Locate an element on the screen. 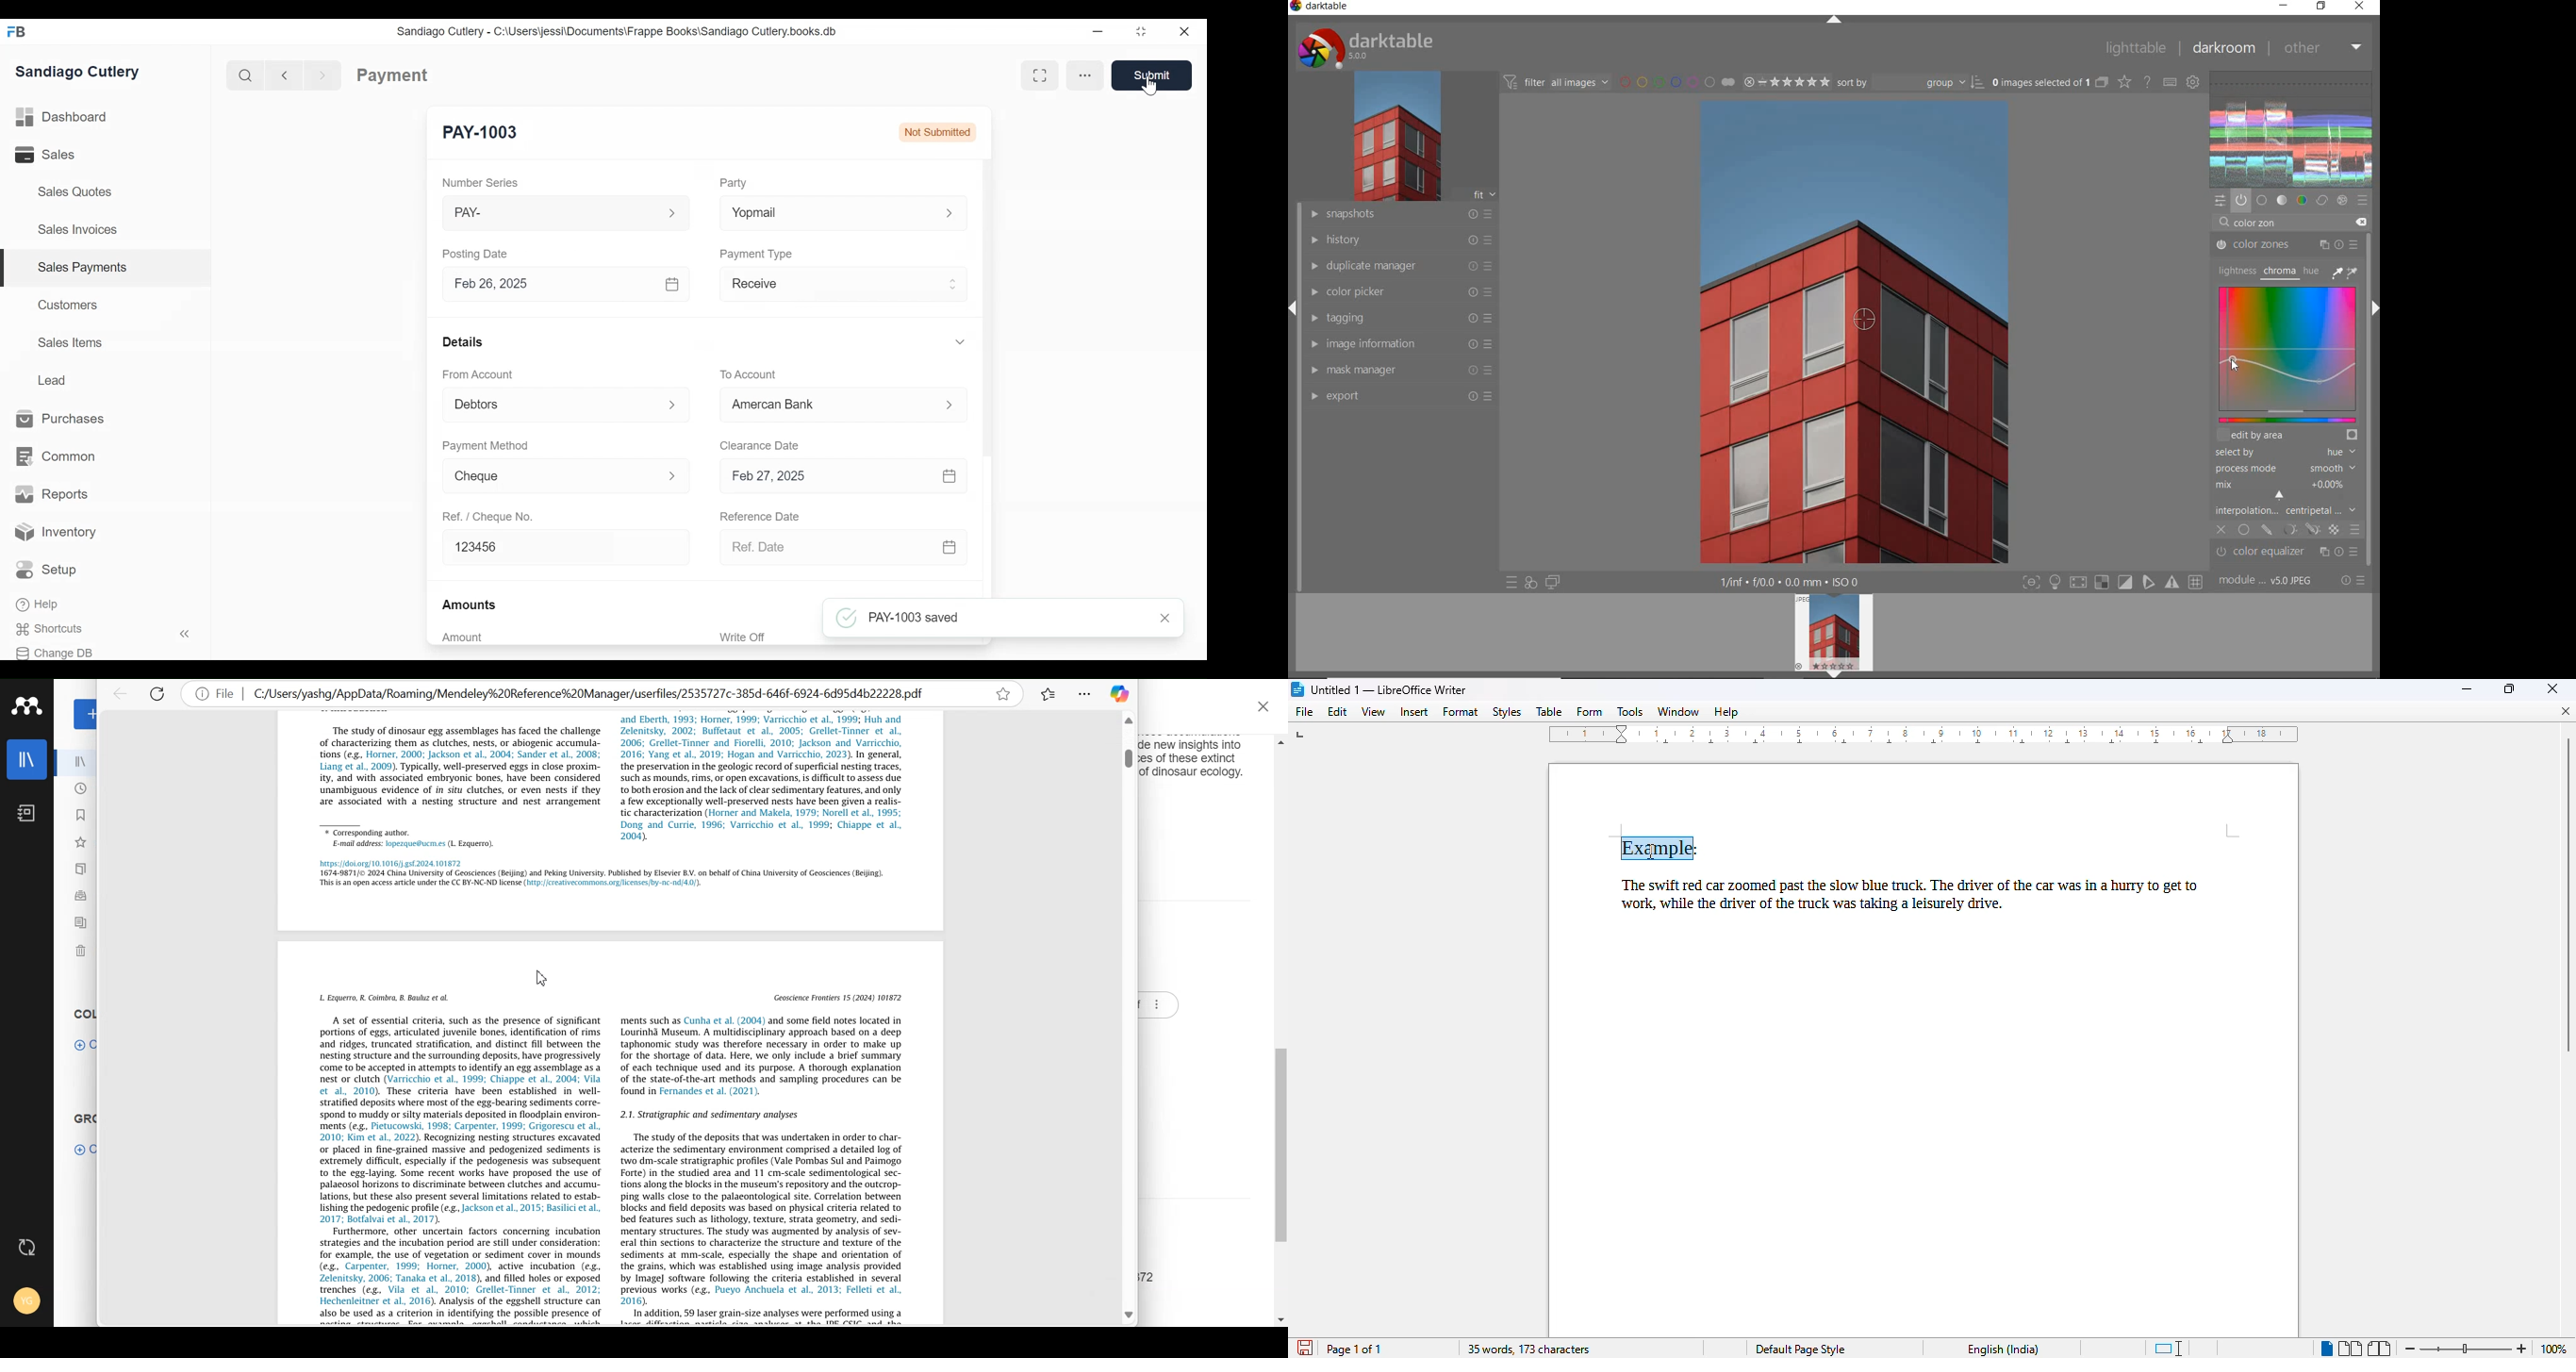 The image size is (2576, 1372). LIGHTNESS is located at coordinates (2235, 270).